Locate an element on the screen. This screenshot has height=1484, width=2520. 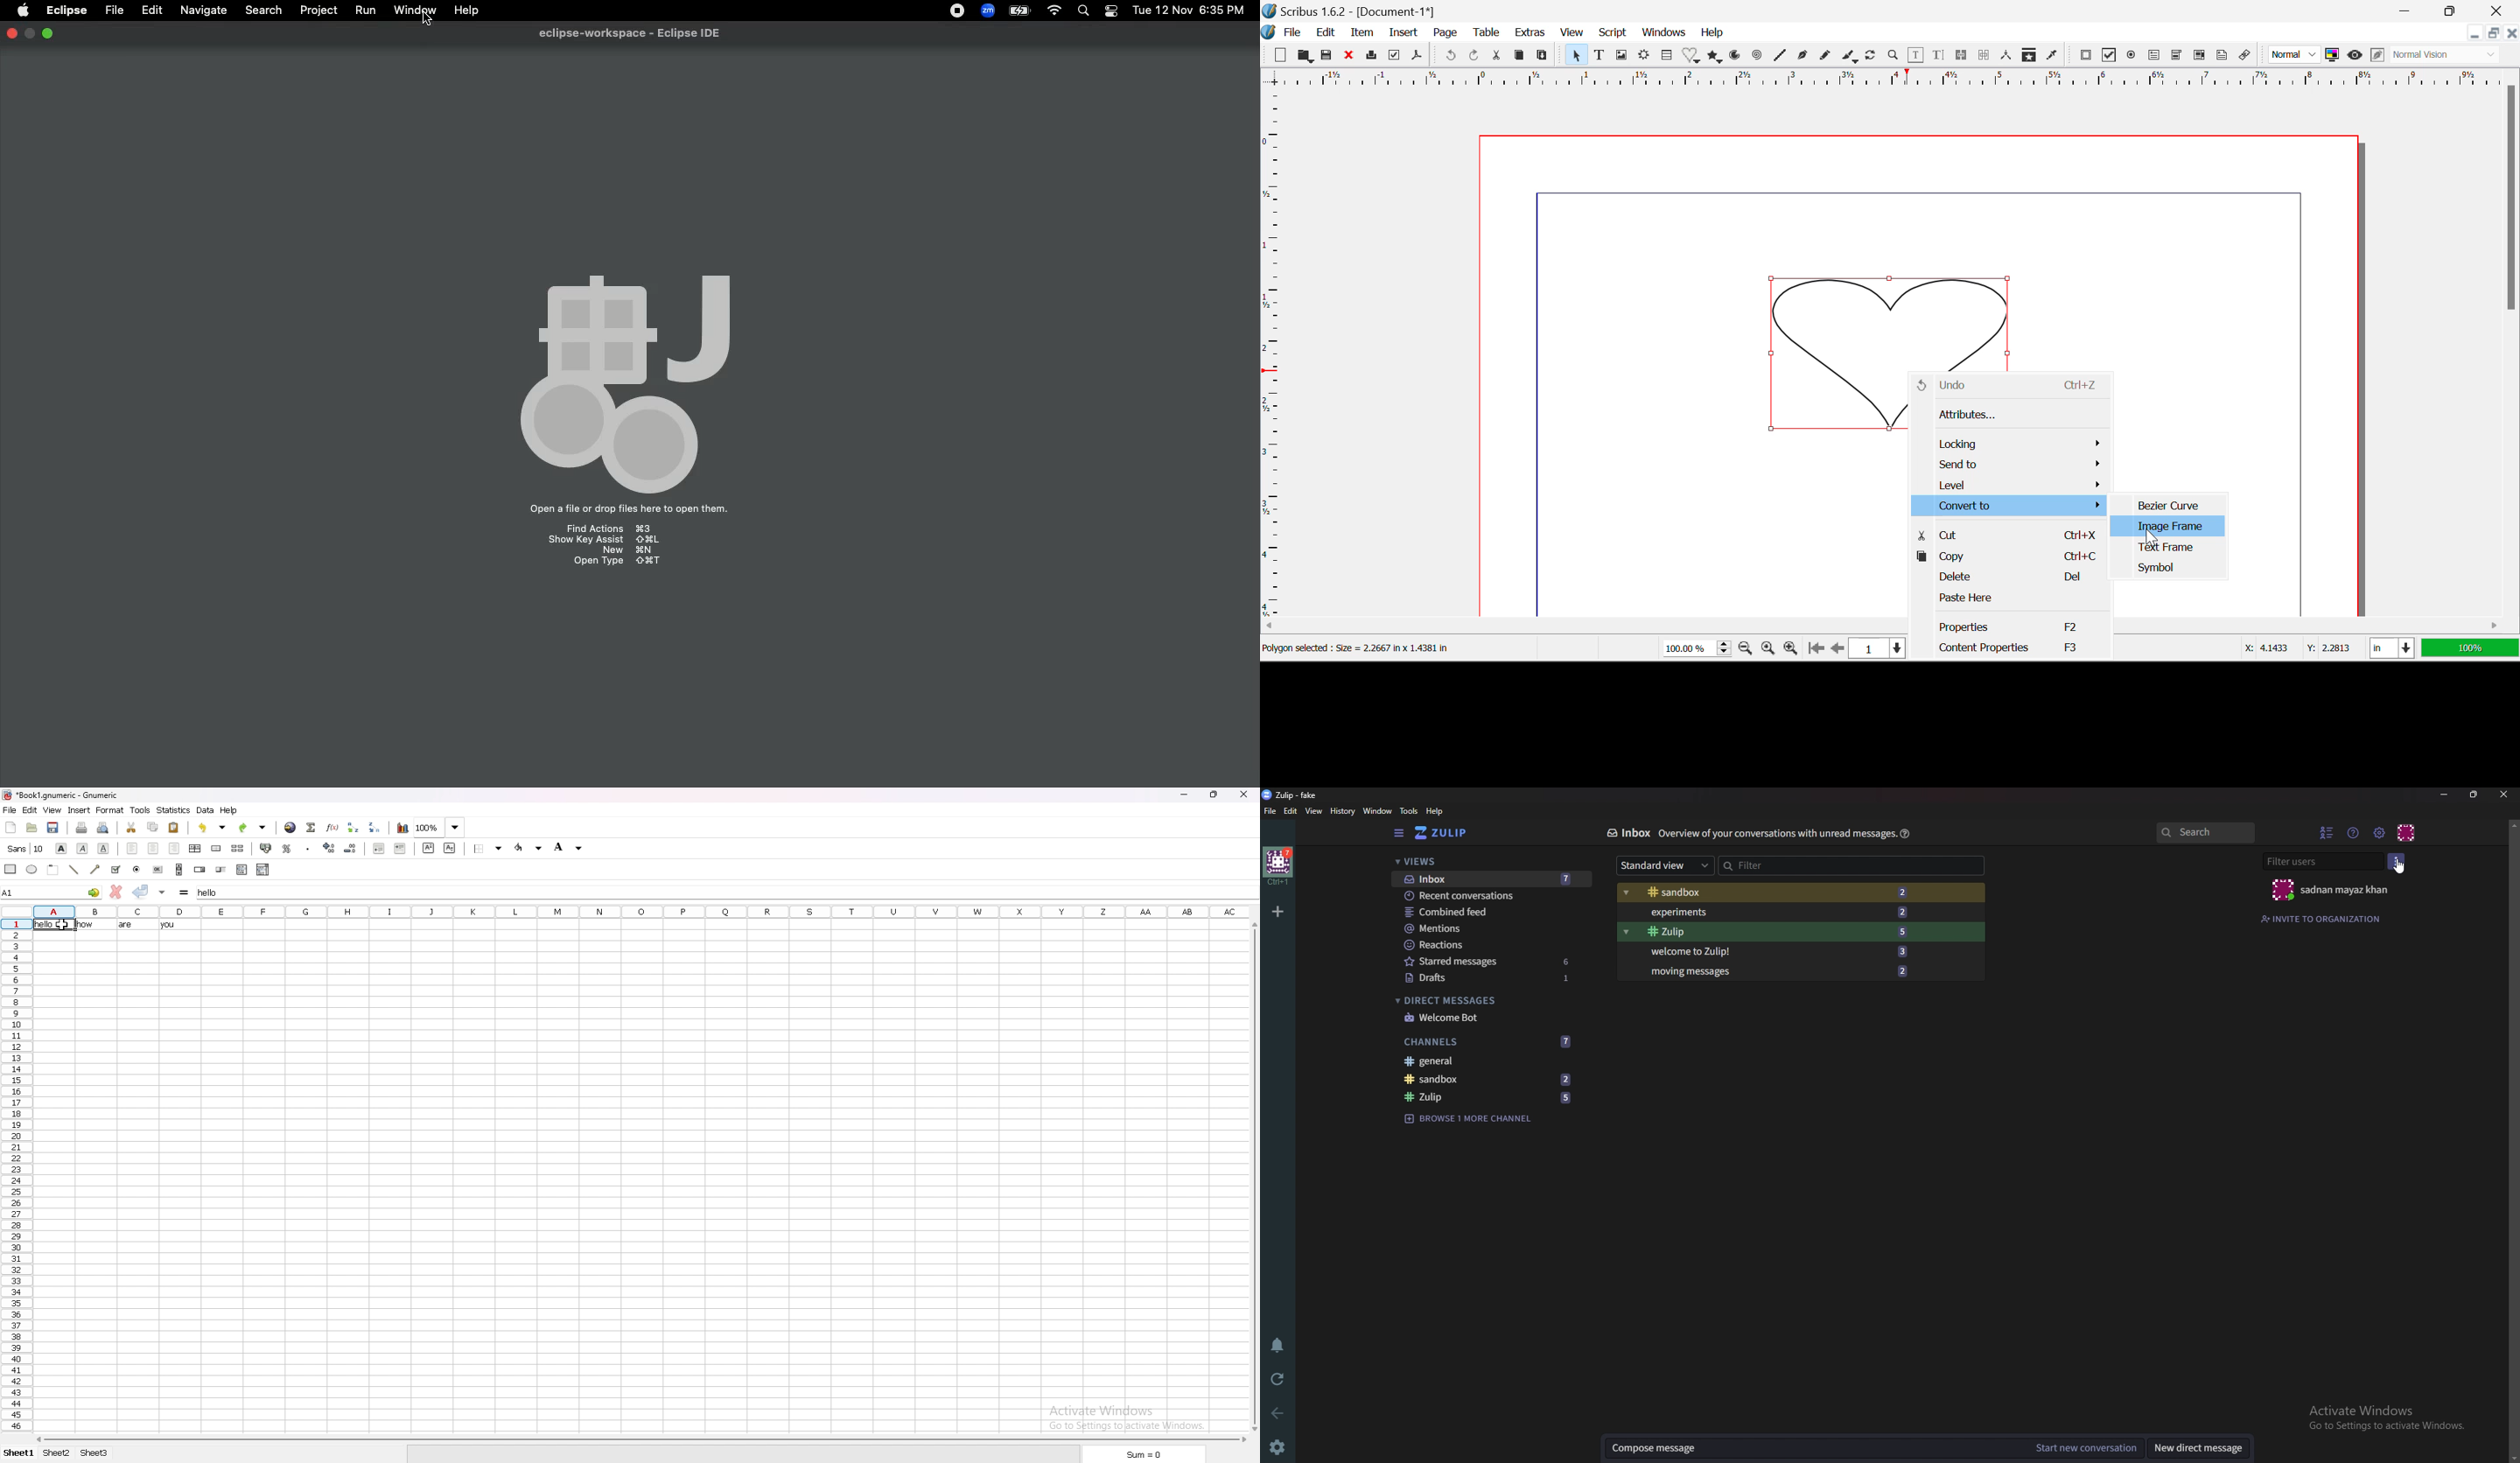
Link Text Frames is located at coordinates (1964, 54).